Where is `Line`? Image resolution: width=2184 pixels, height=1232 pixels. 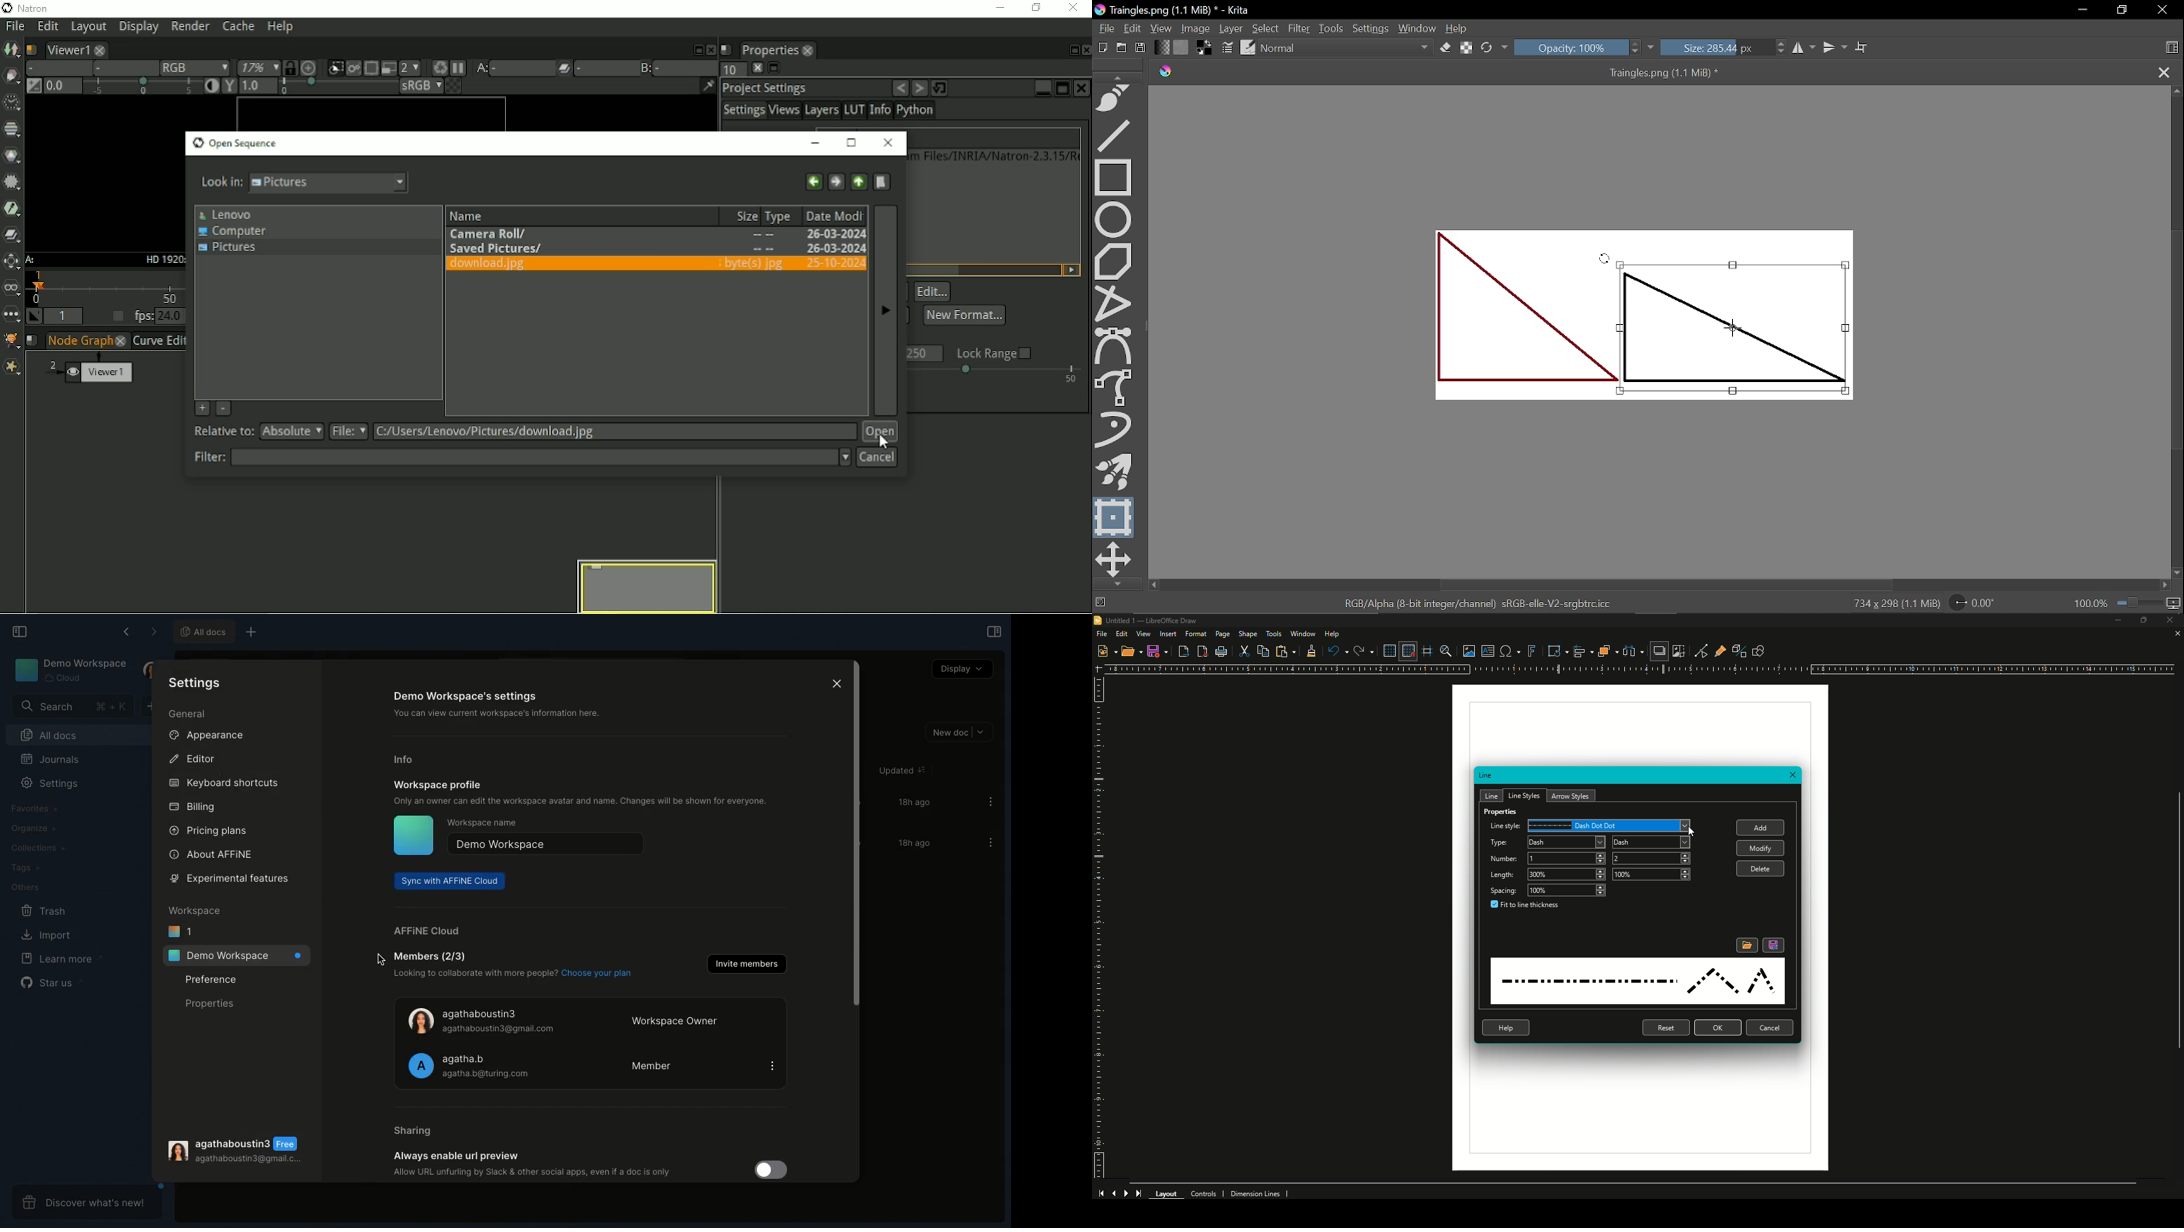
Line is located at coordinates (1487, 776).